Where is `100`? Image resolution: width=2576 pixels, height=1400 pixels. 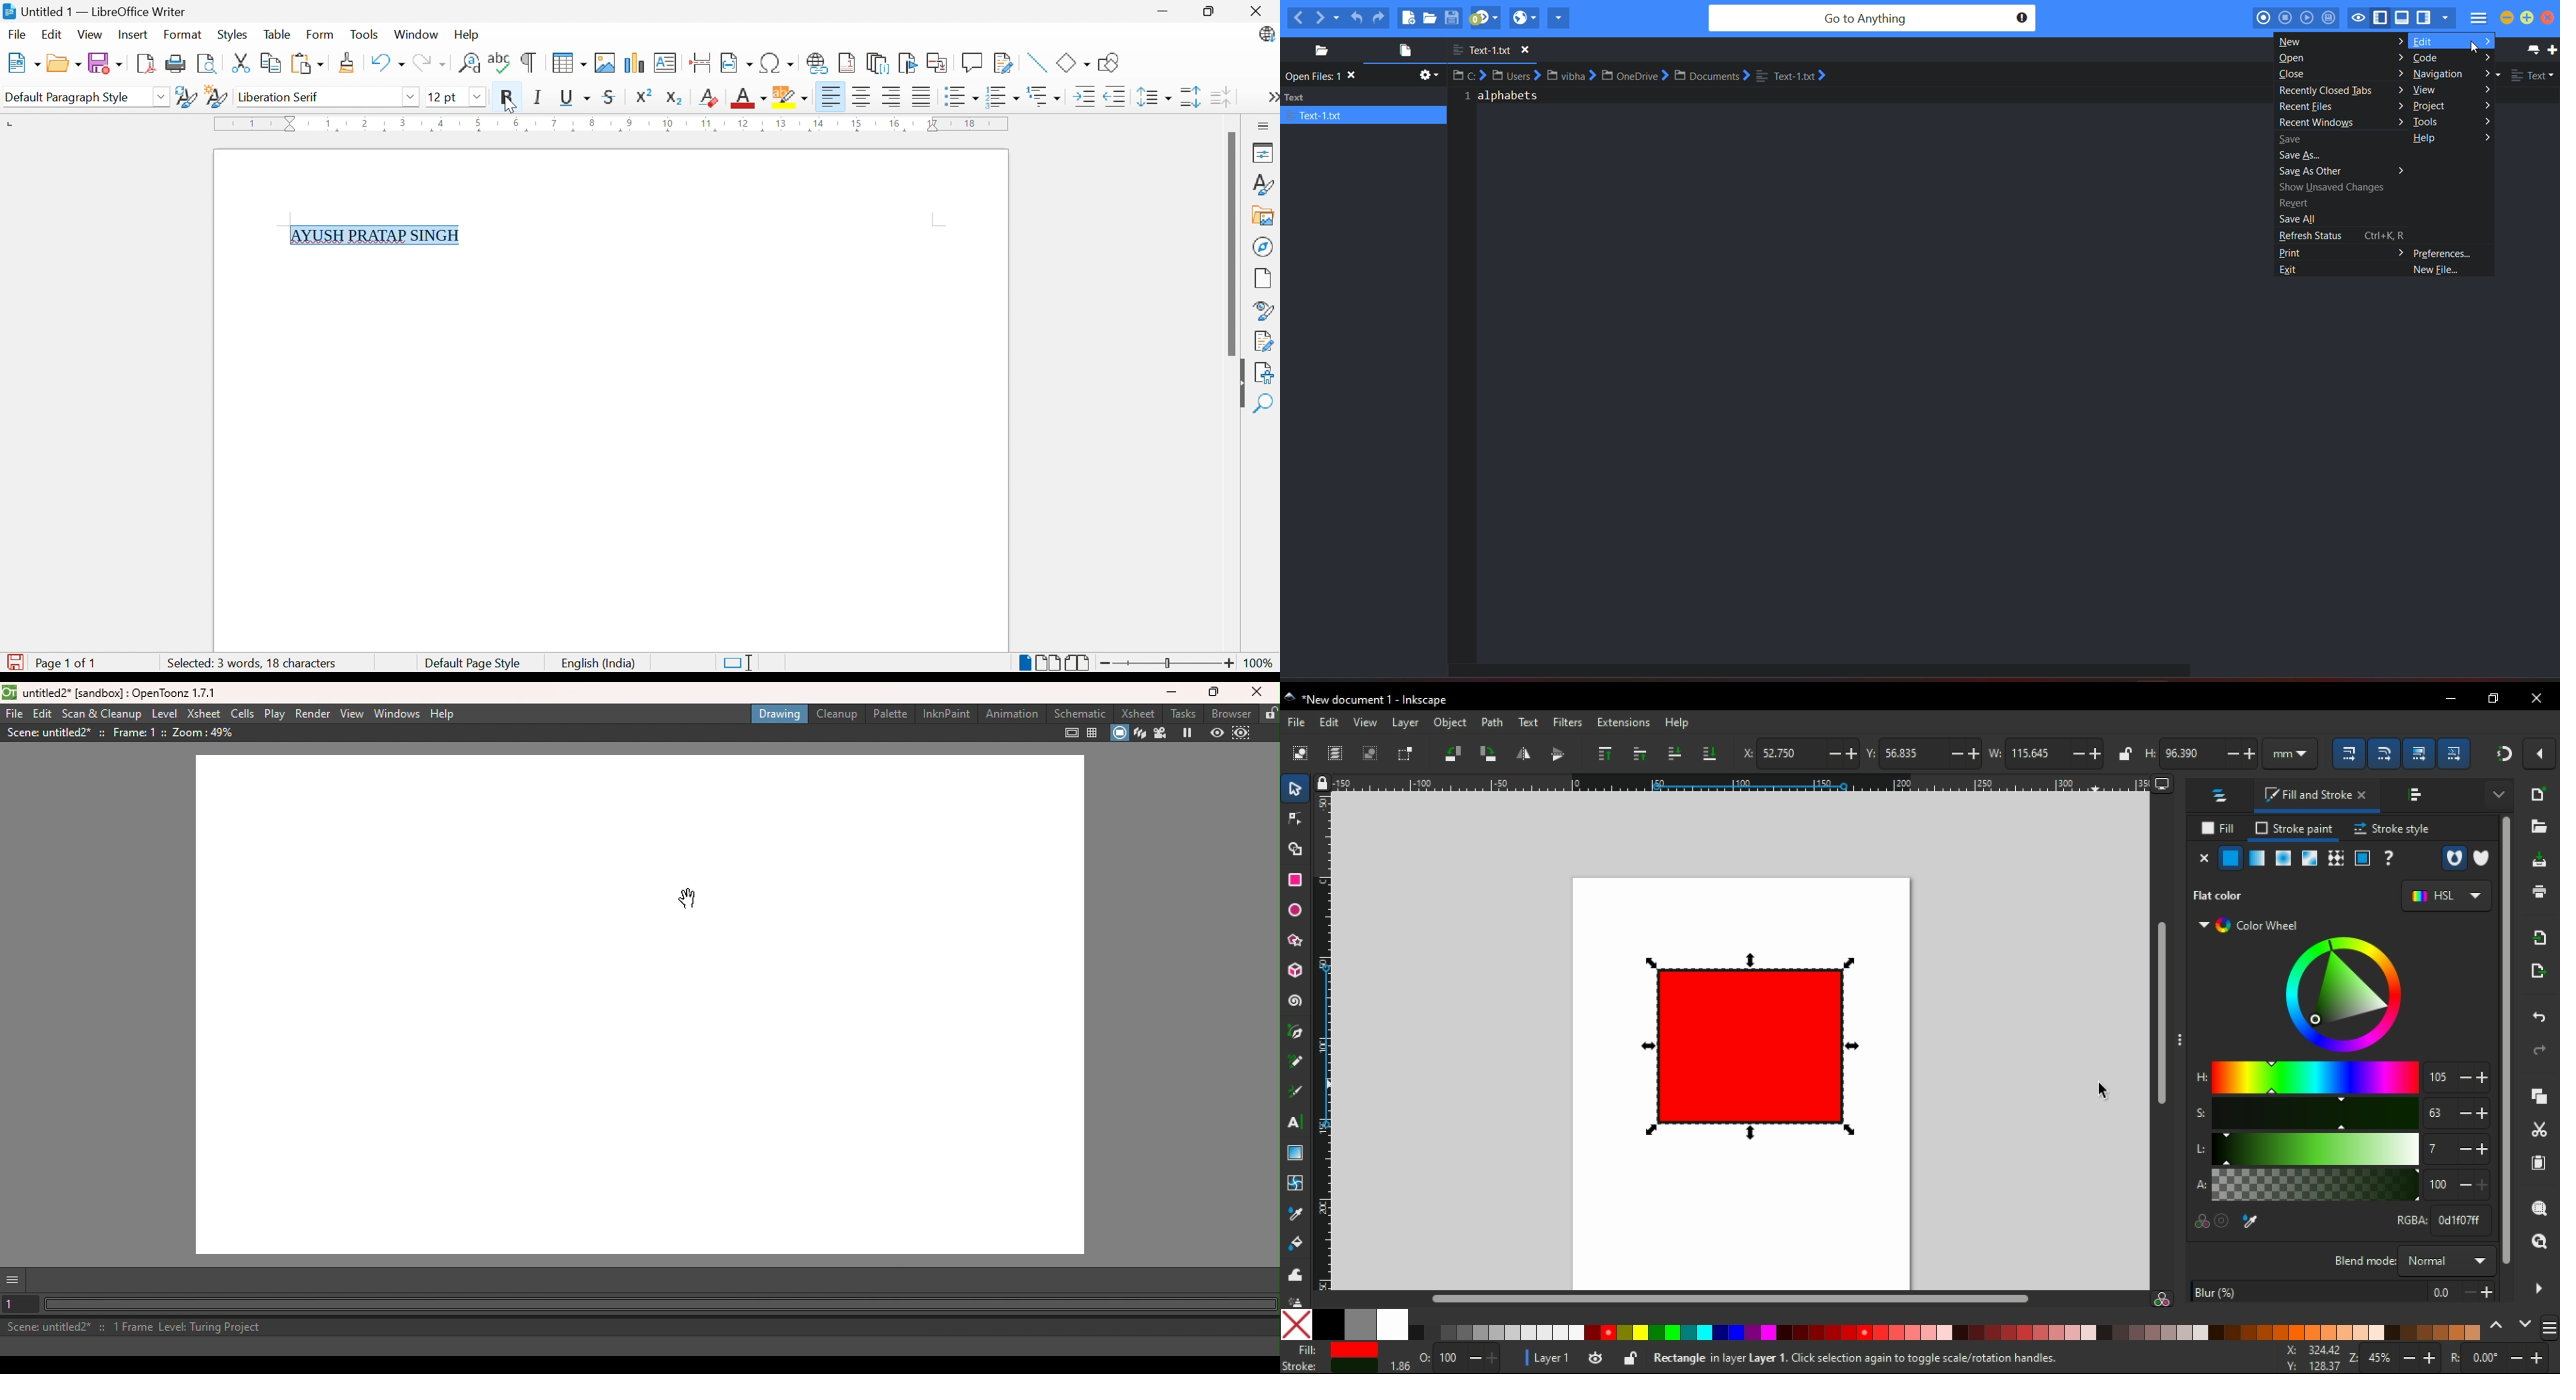
100 is located at coordinates (2441, 1186).